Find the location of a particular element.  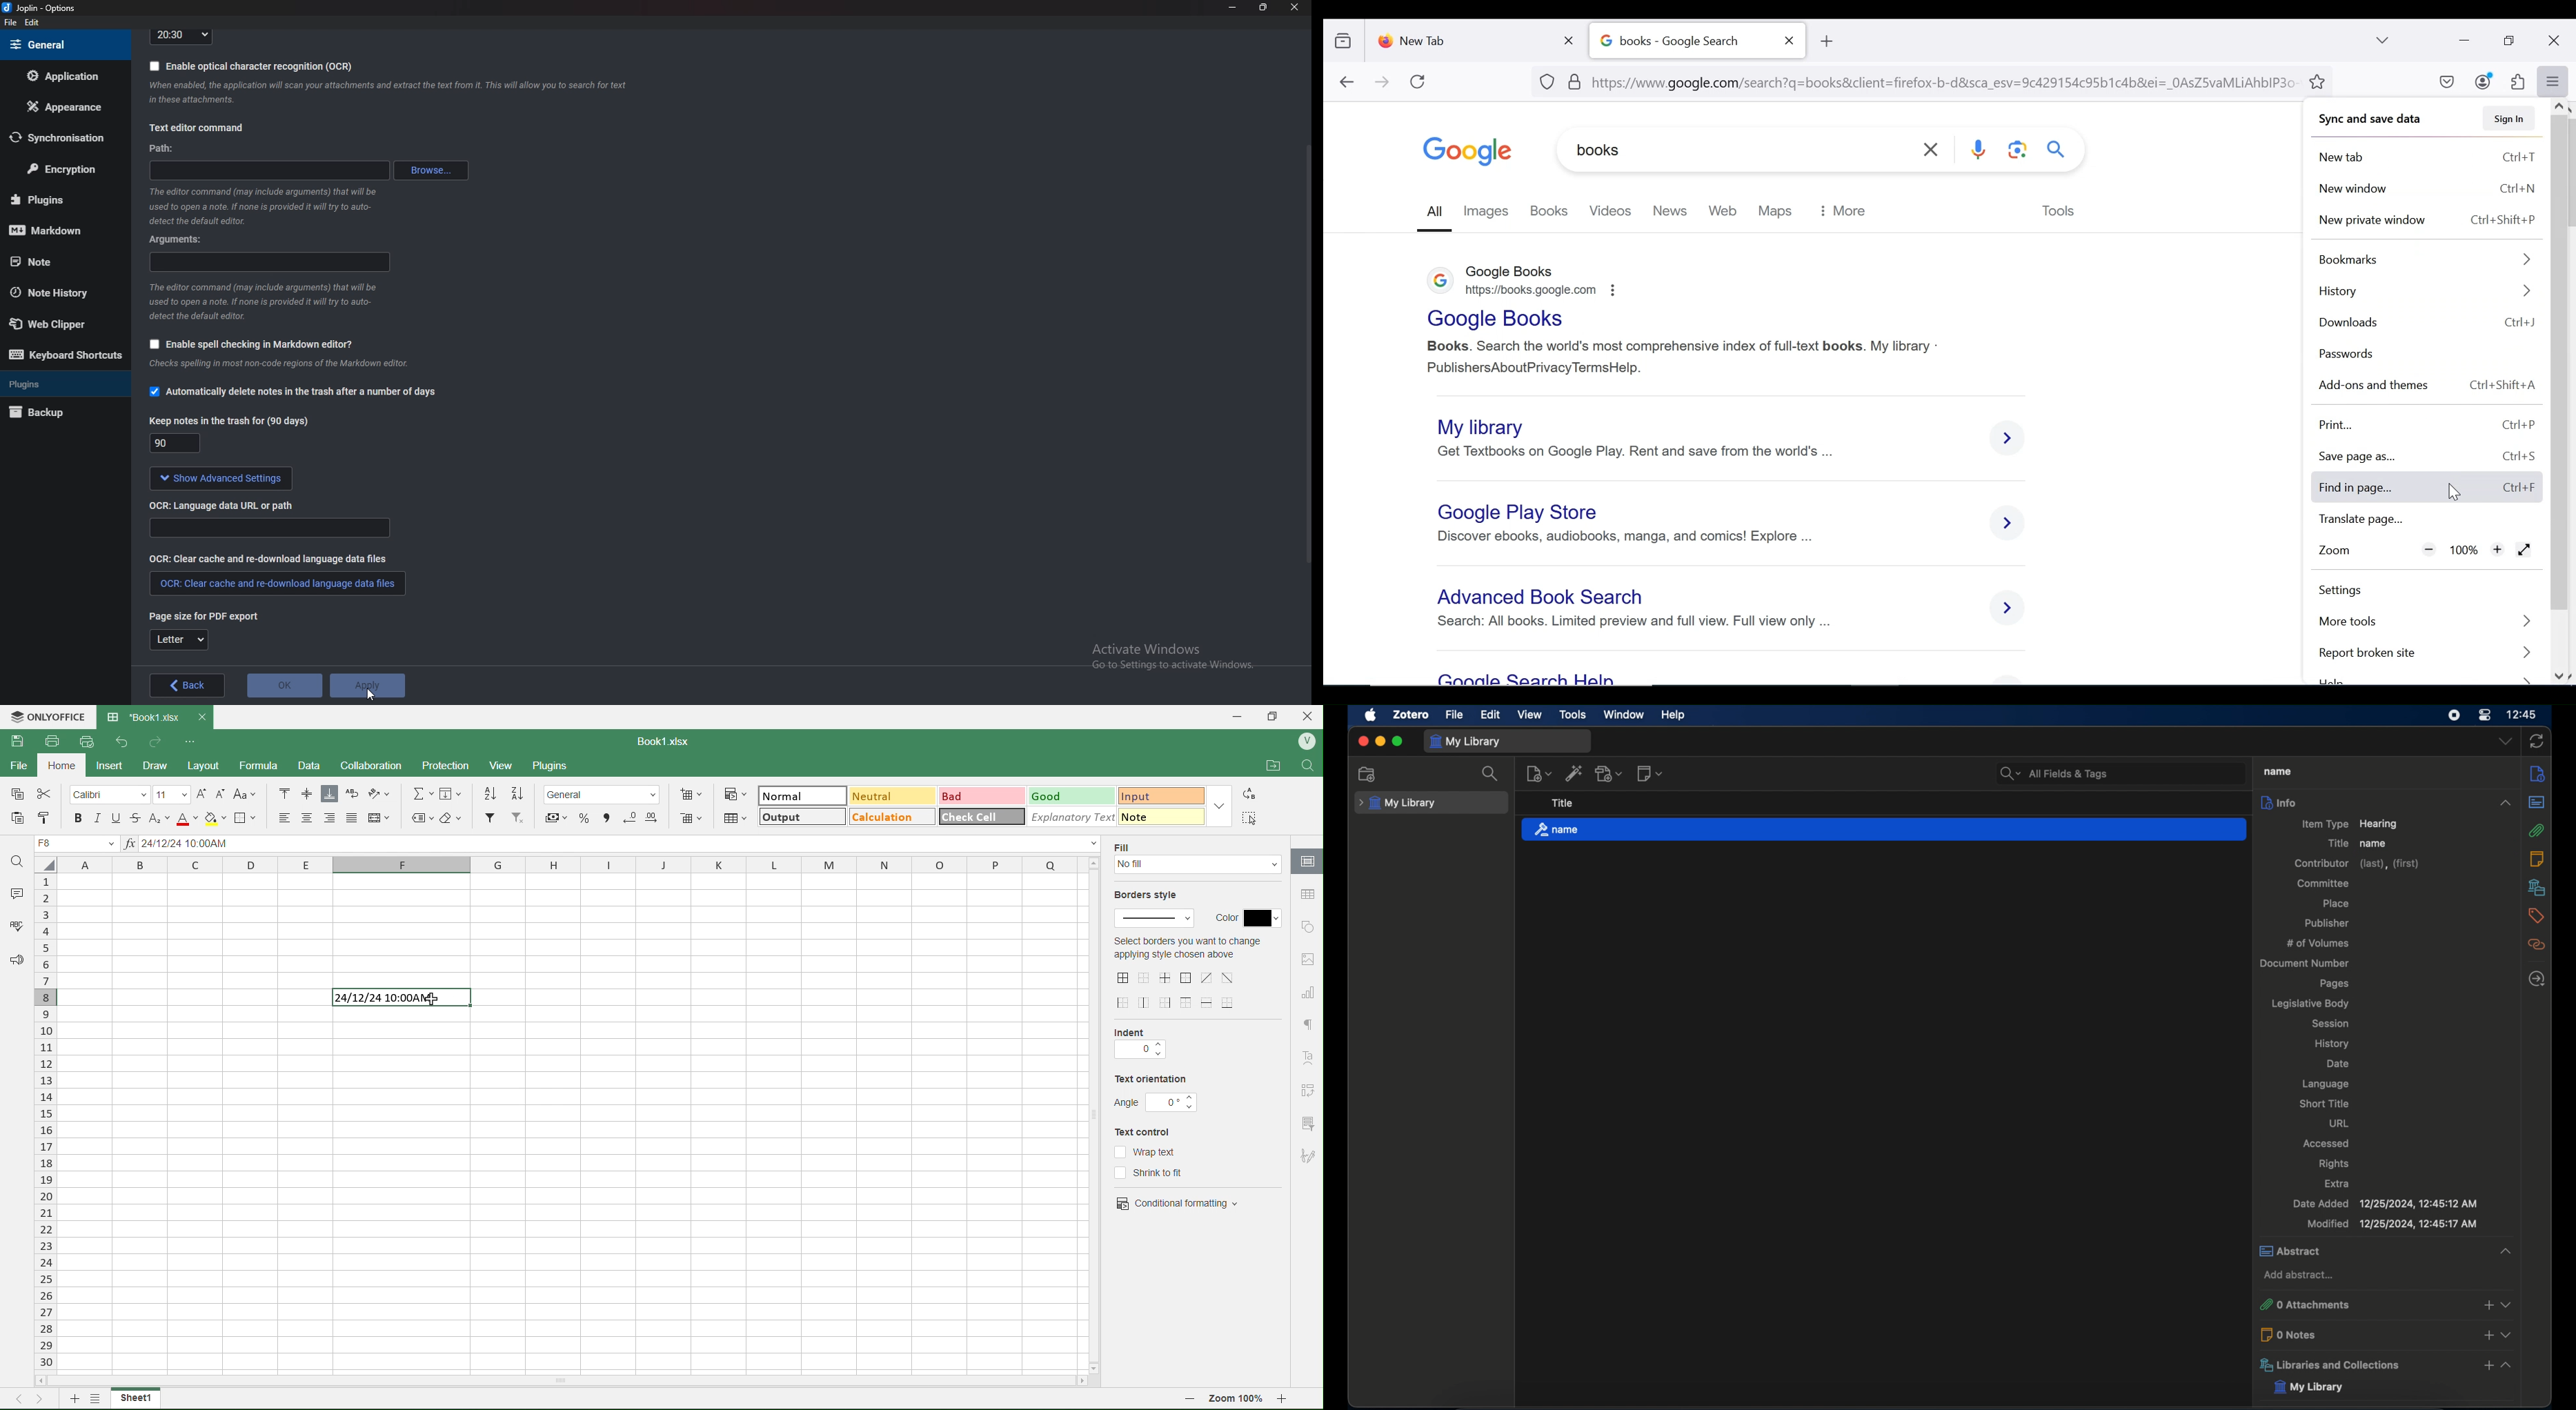

text editor command is located at coordinates (196, 129).